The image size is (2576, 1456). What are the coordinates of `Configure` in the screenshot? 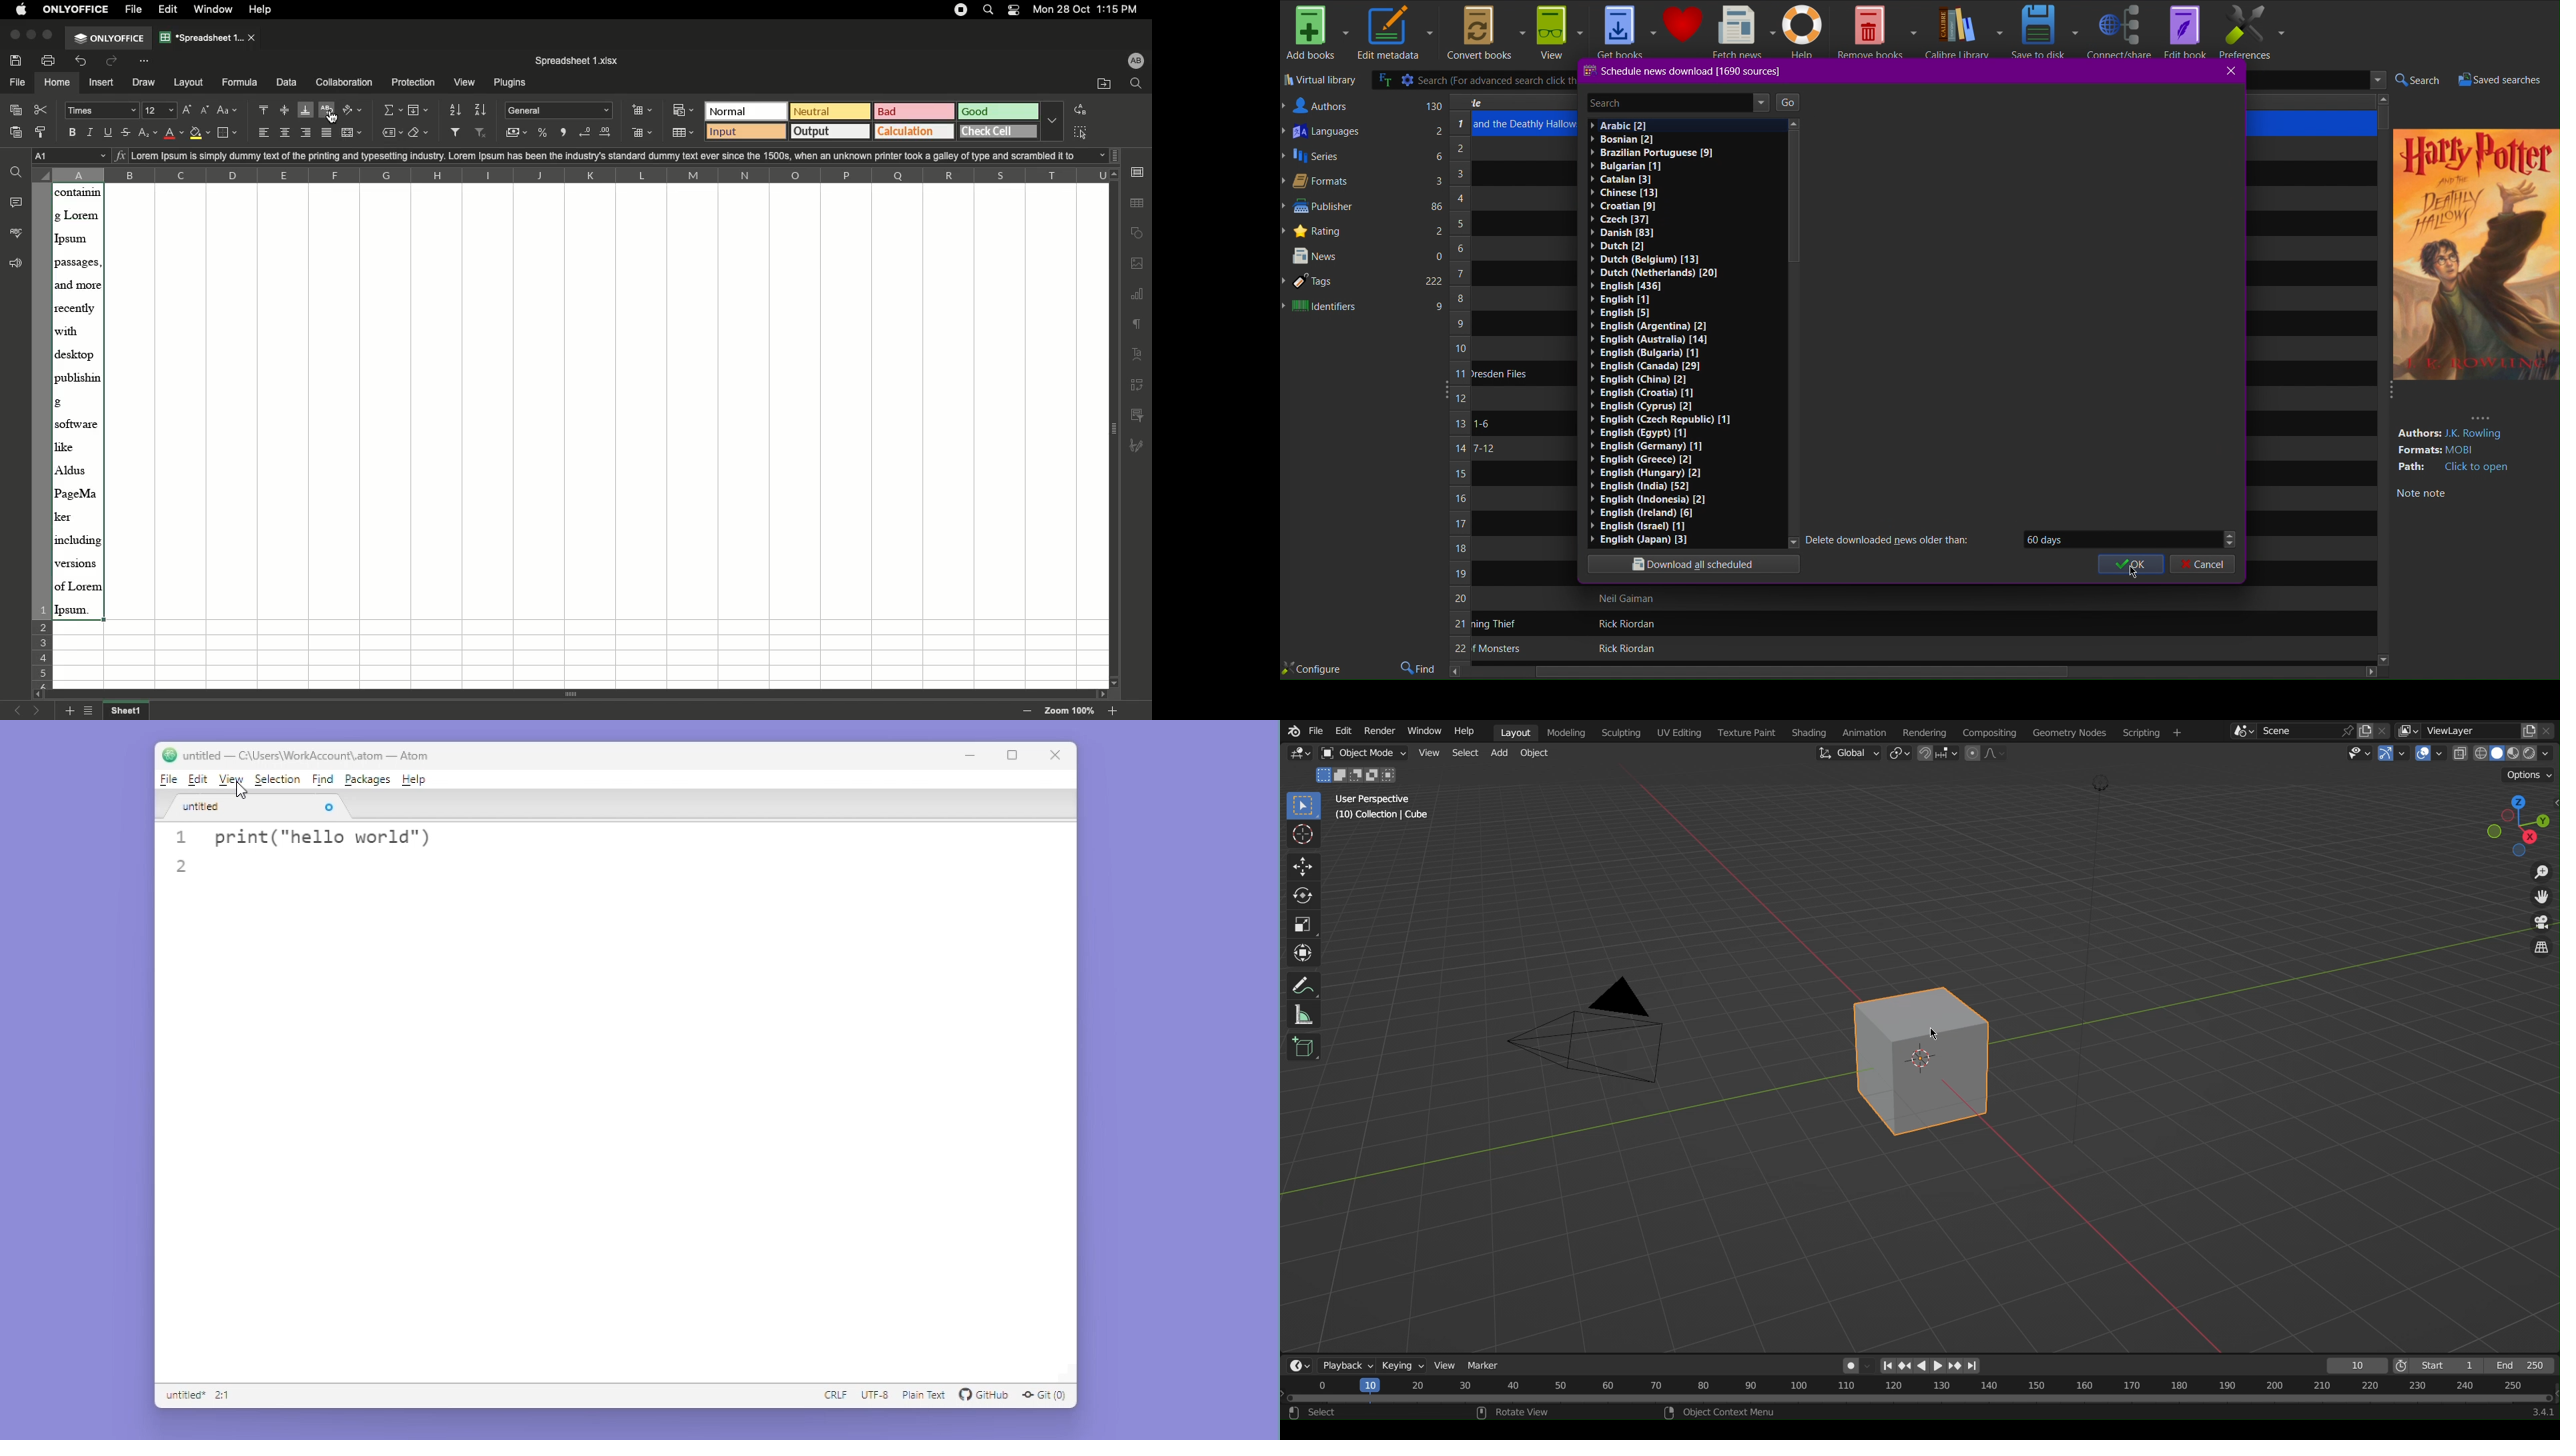 It's located at (1312, 670).